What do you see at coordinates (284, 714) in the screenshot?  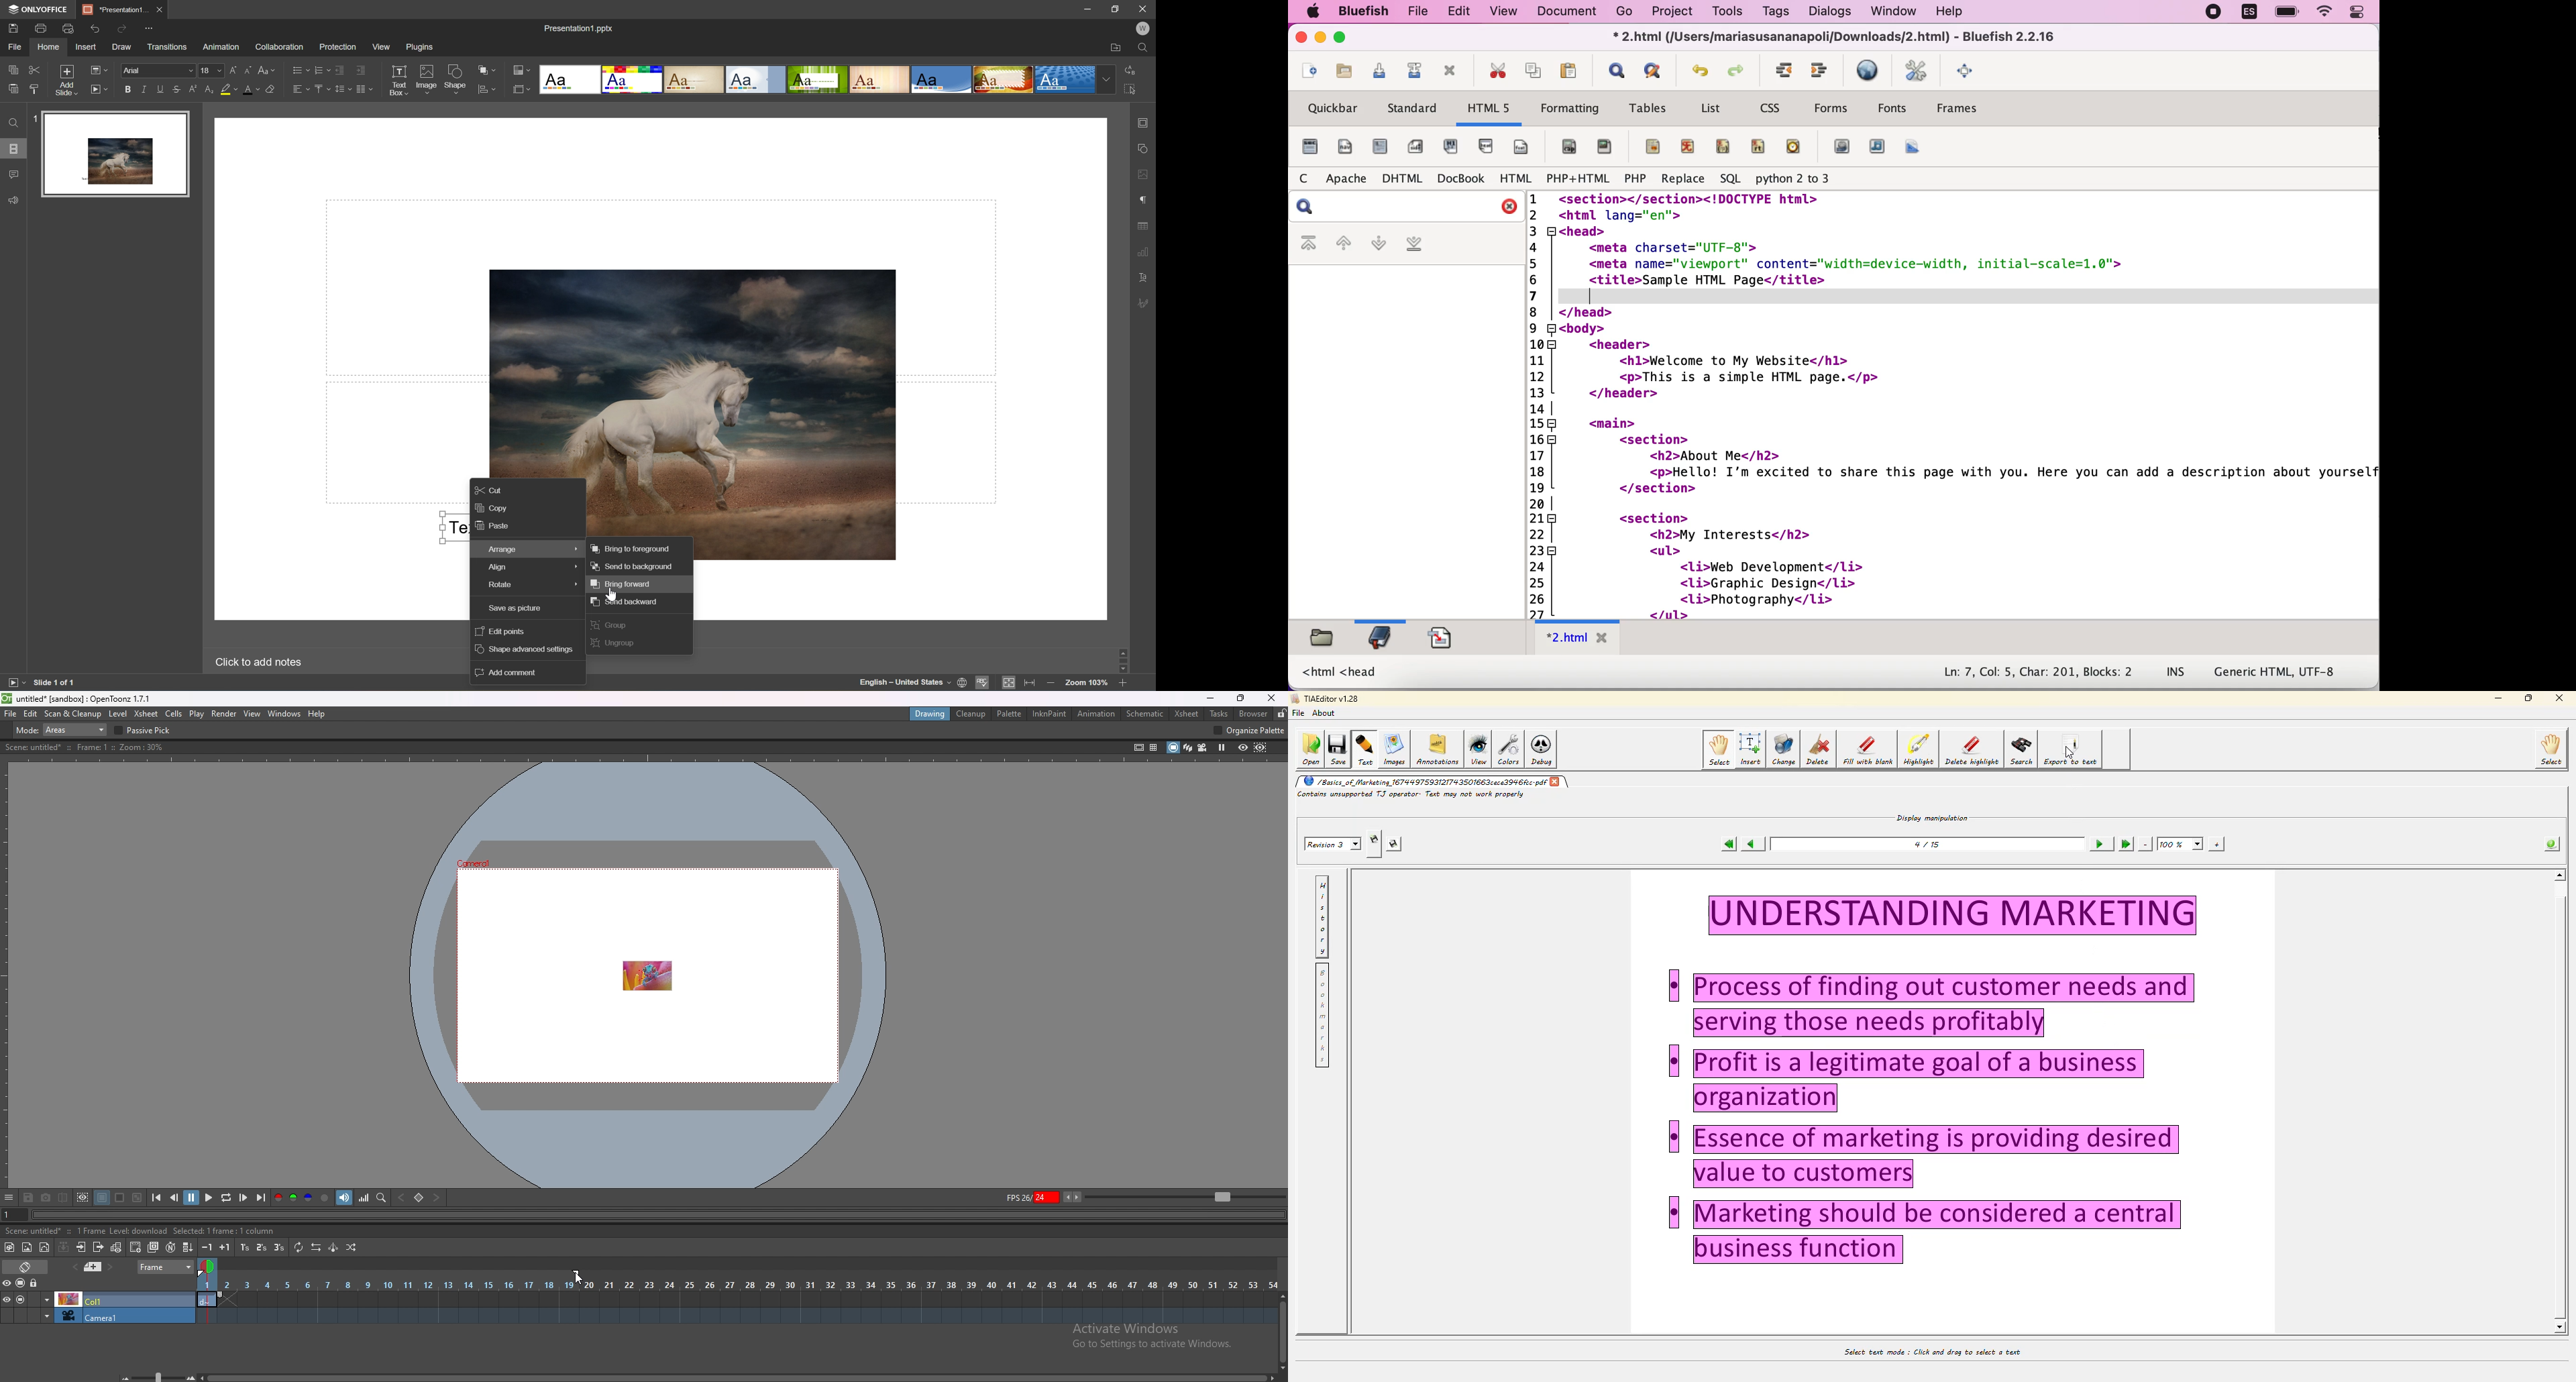 I see `windows` at bounding box center [284, 714].